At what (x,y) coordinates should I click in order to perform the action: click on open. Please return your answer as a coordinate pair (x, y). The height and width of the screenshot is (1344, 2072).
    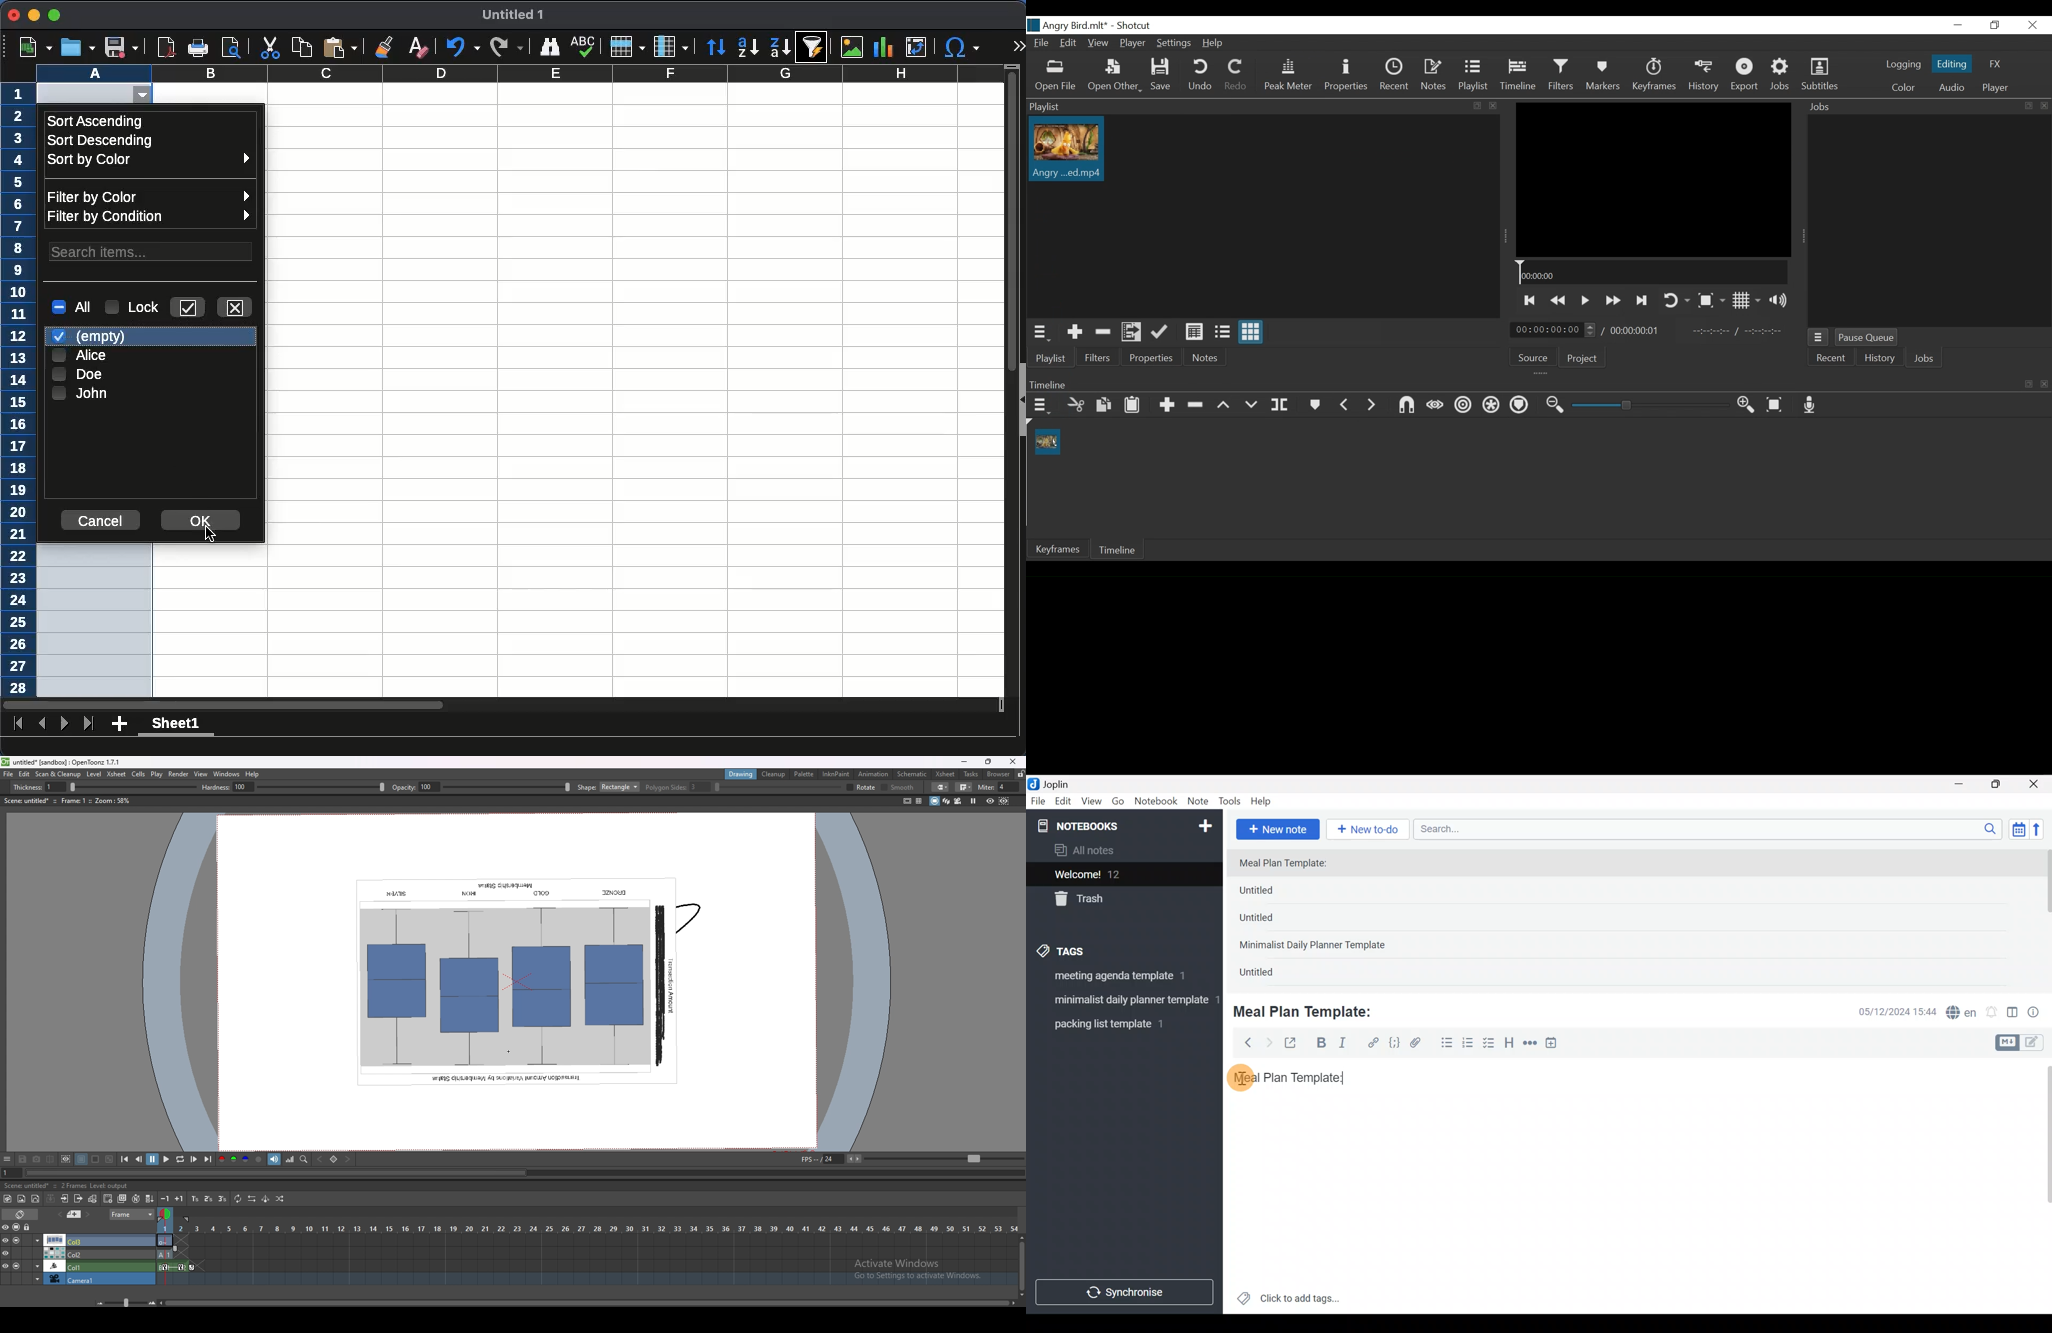
    Looking at the image, I should click on (78, 47).